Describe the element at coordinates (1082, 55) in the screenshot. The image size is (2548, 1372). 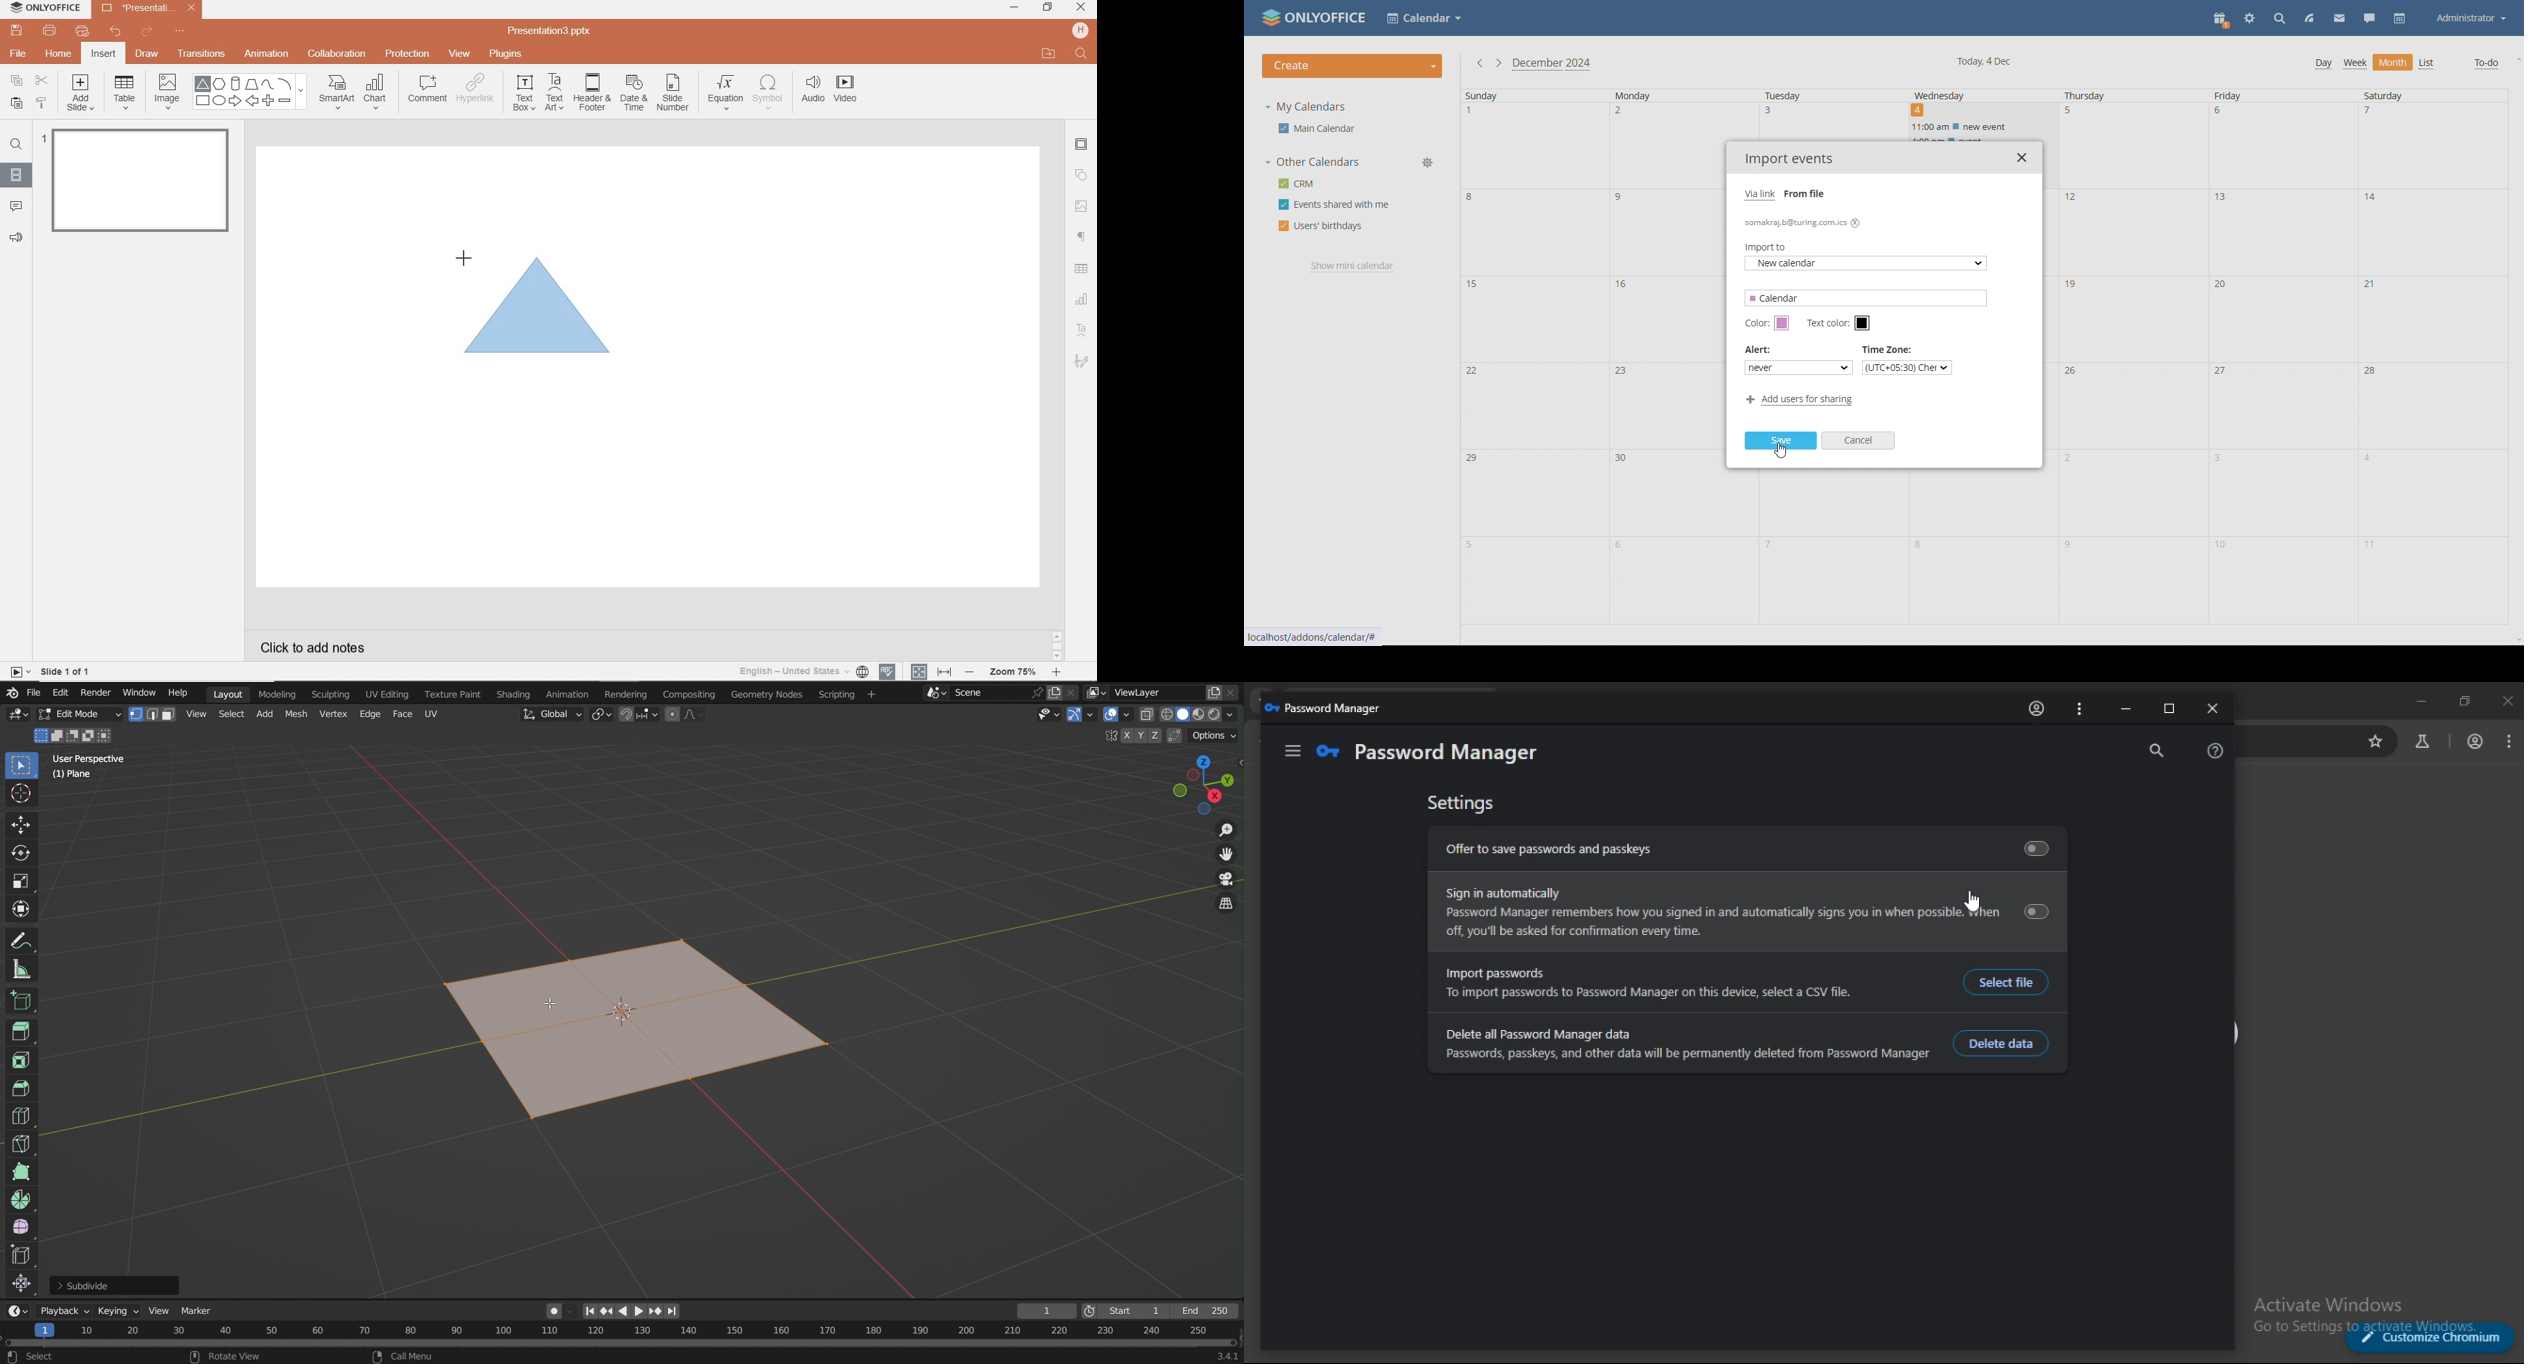
I see `FIND` at that location.